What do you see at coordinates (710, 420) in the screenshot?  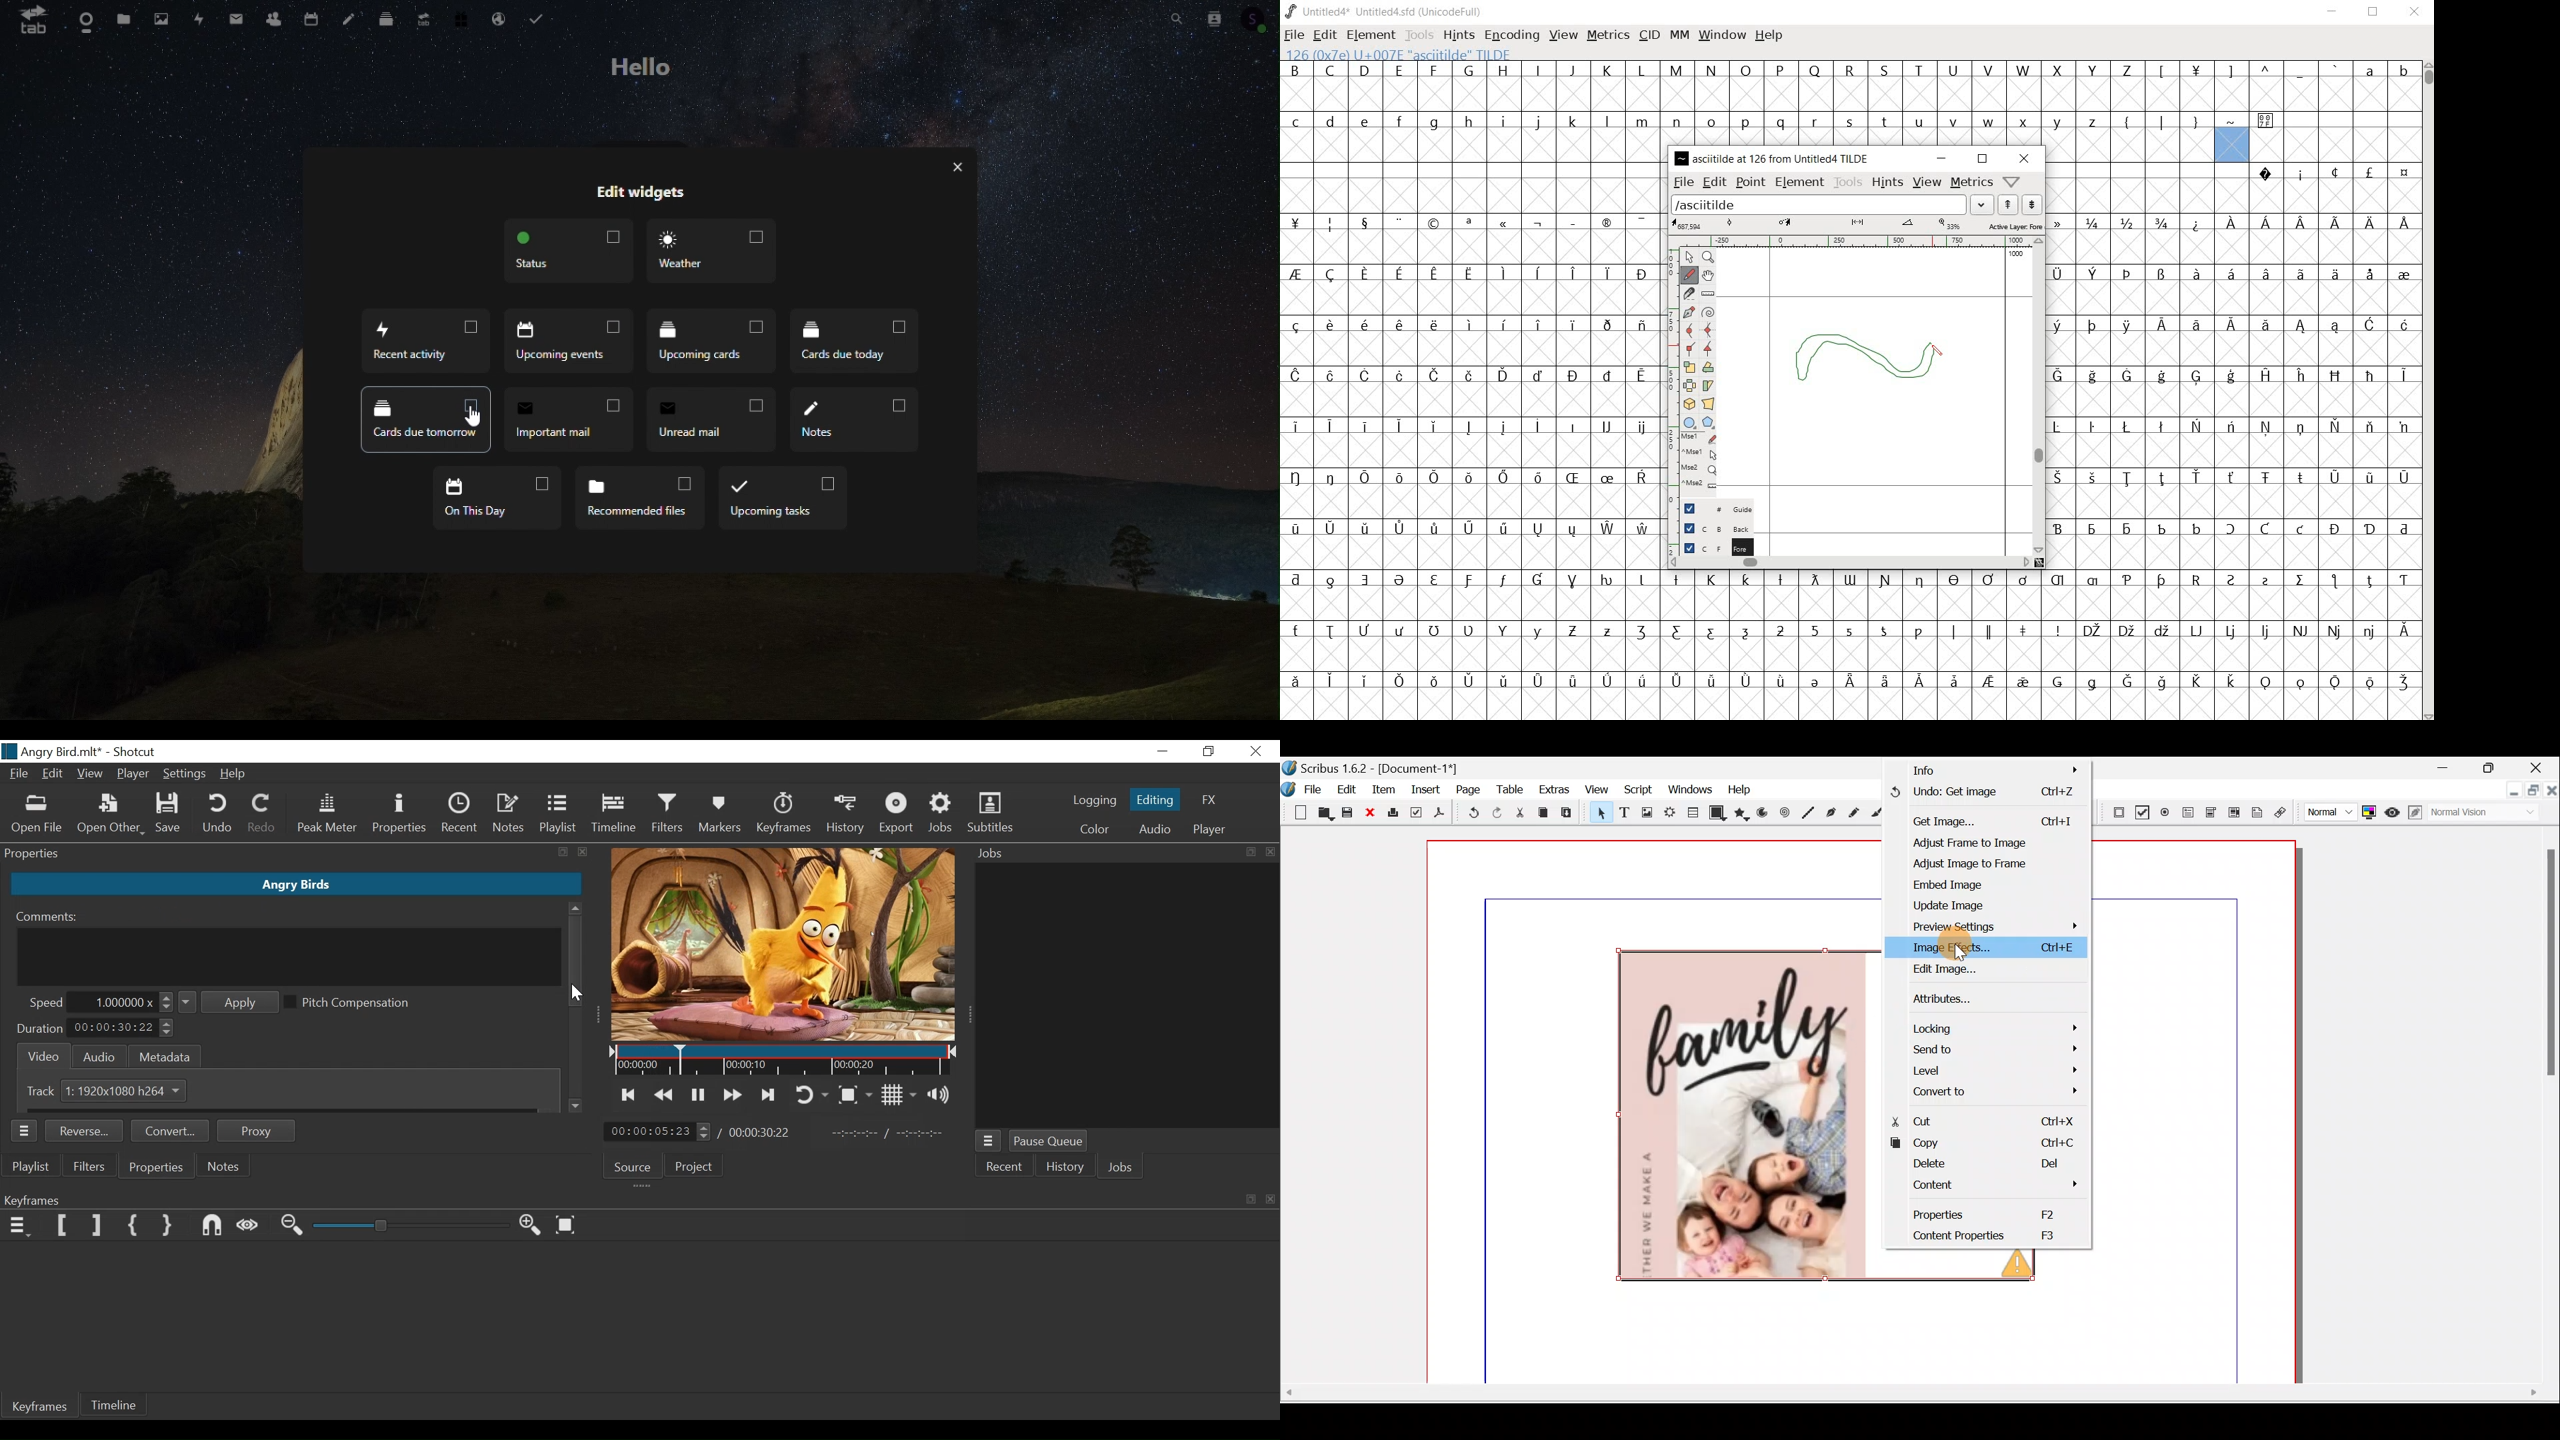 I see `unread email` at bounding box center [710, 420].